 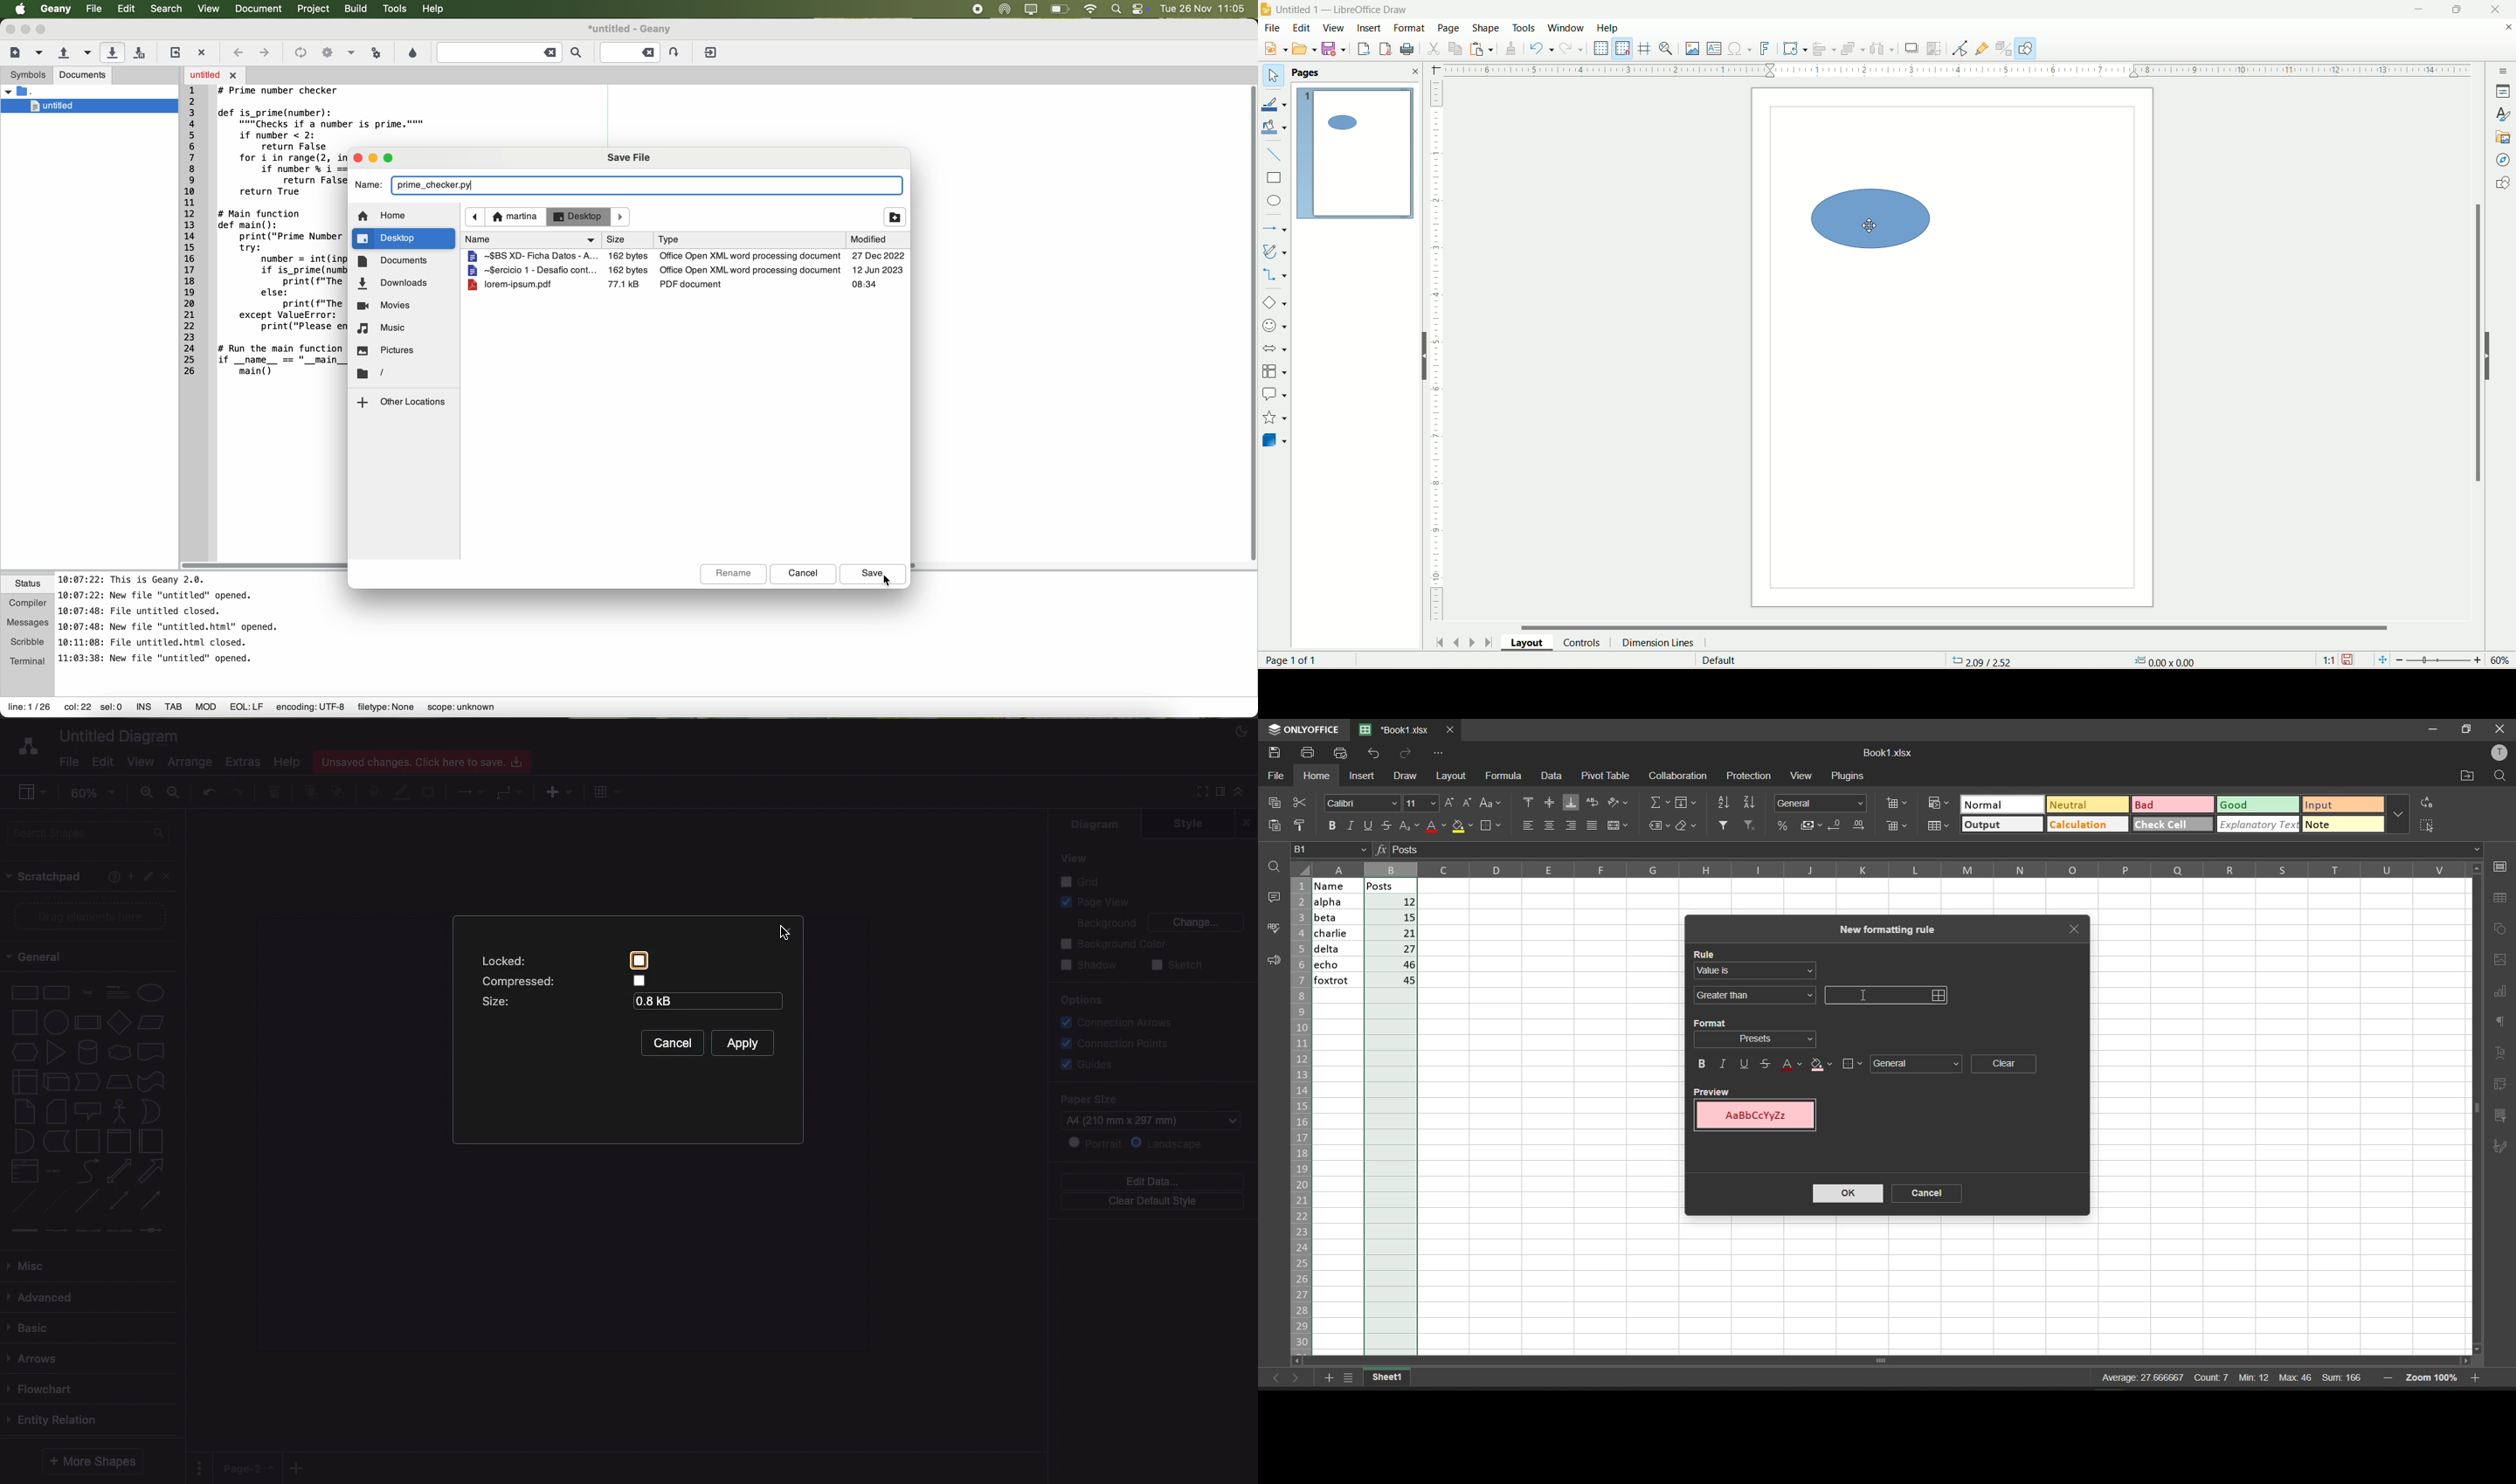 What do you see at coordinates (1319, 777) in the screenshot?
I see `home` at bounding box center [1319, 777].